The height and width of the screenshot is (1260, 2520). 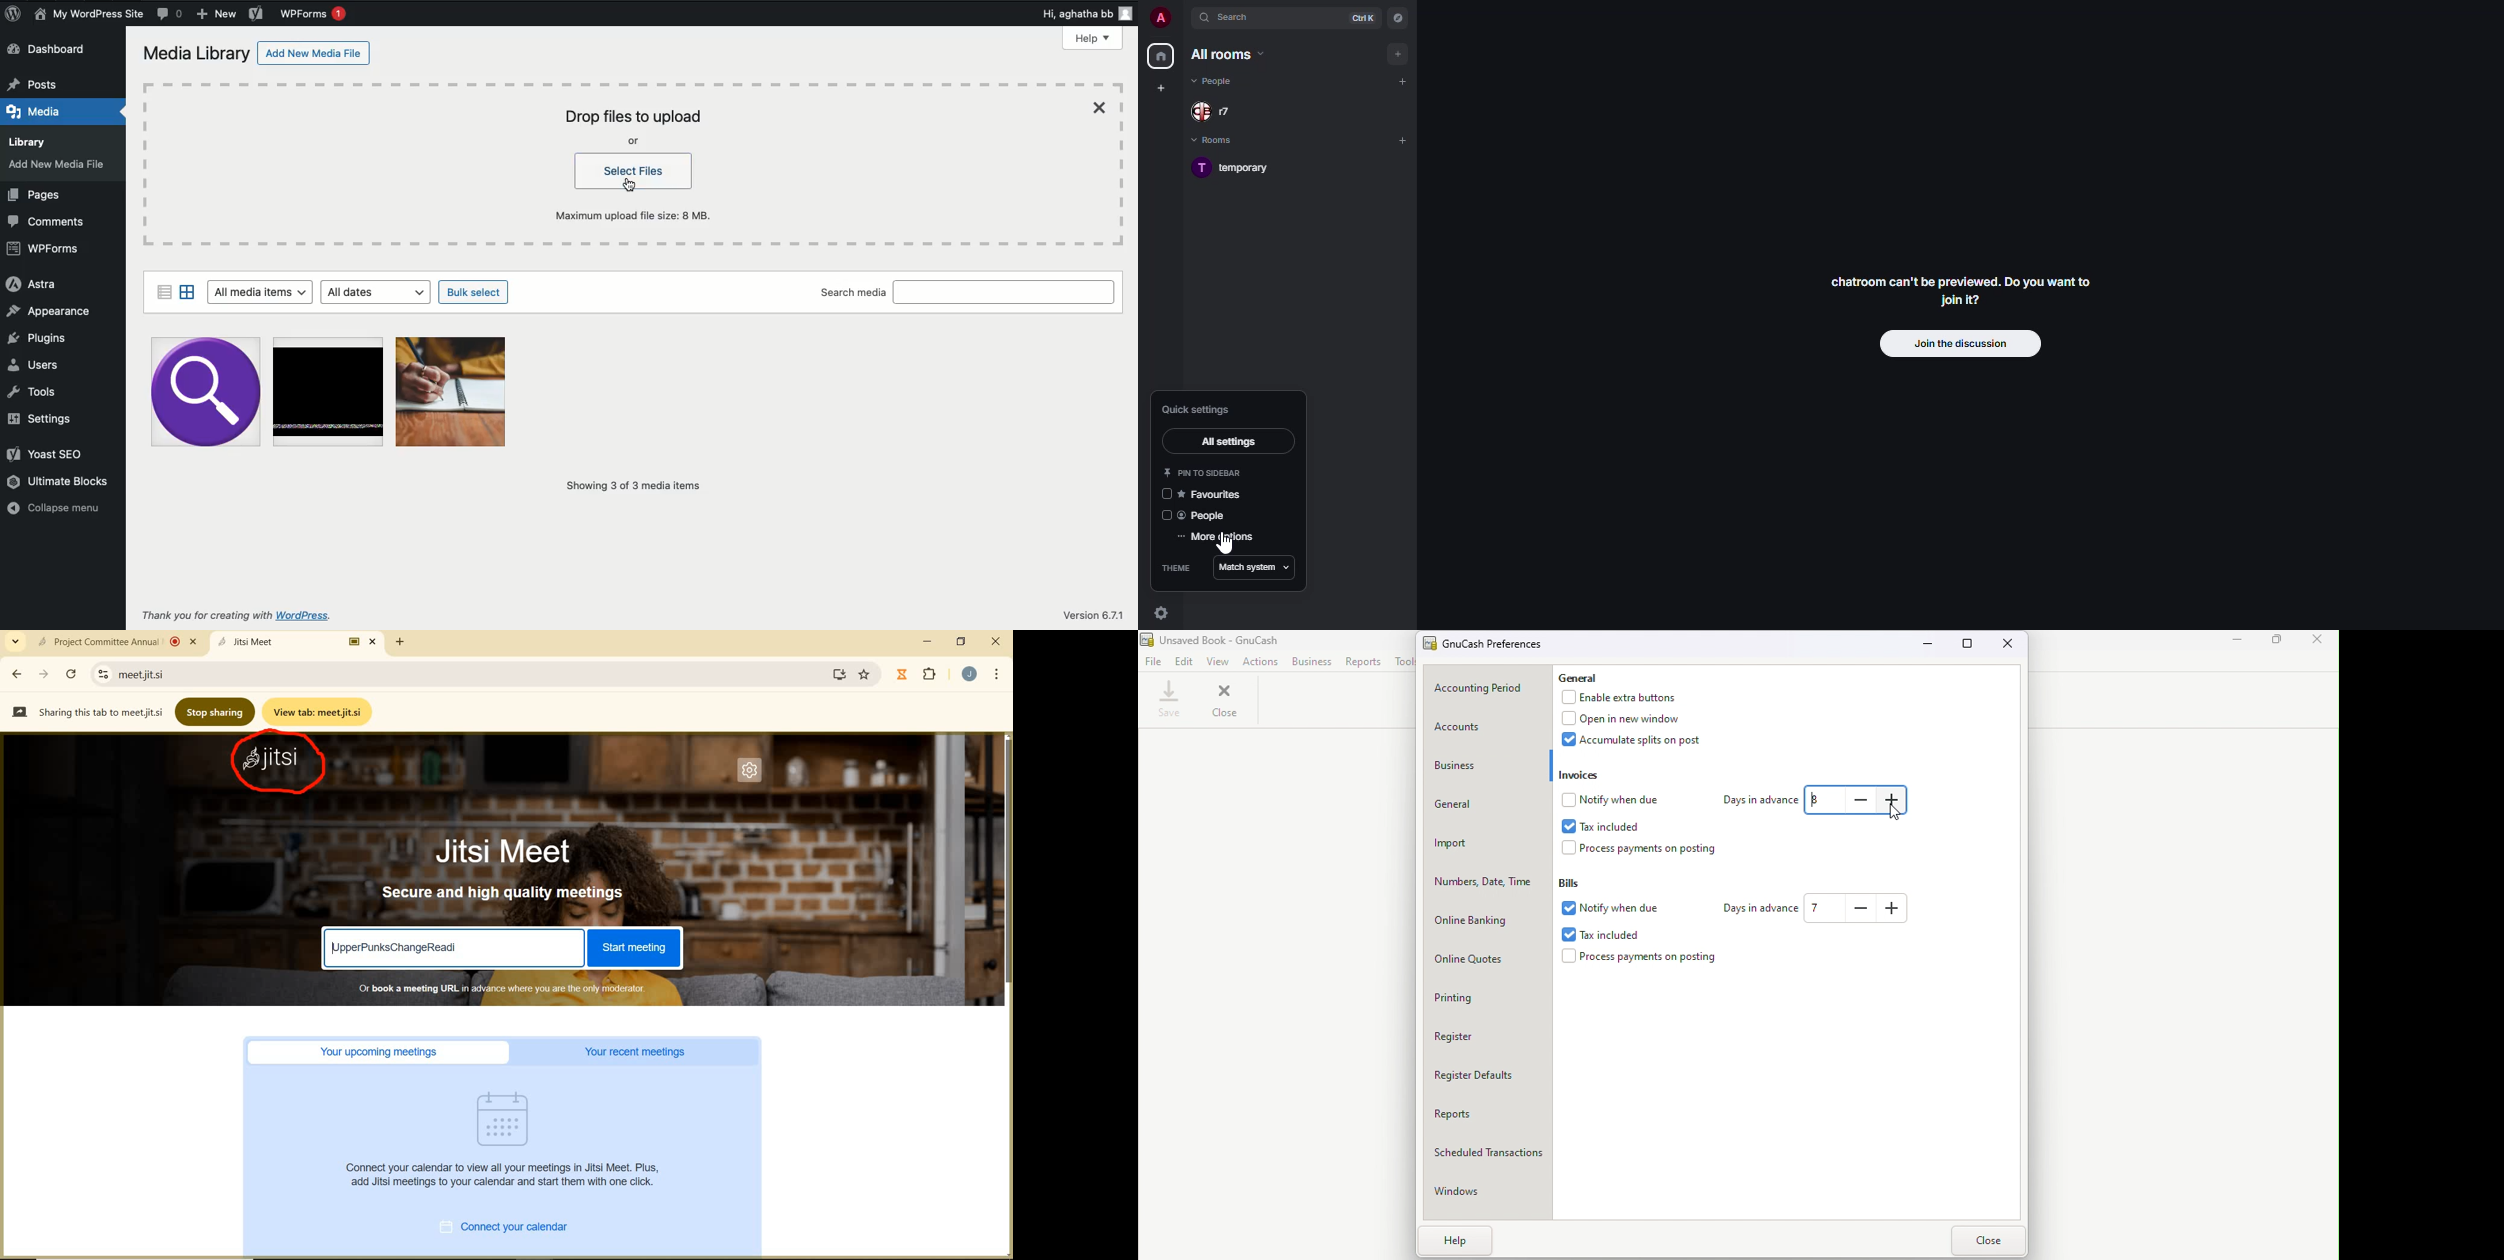 I want to click on click to enable, so click(x=1166, y=495).